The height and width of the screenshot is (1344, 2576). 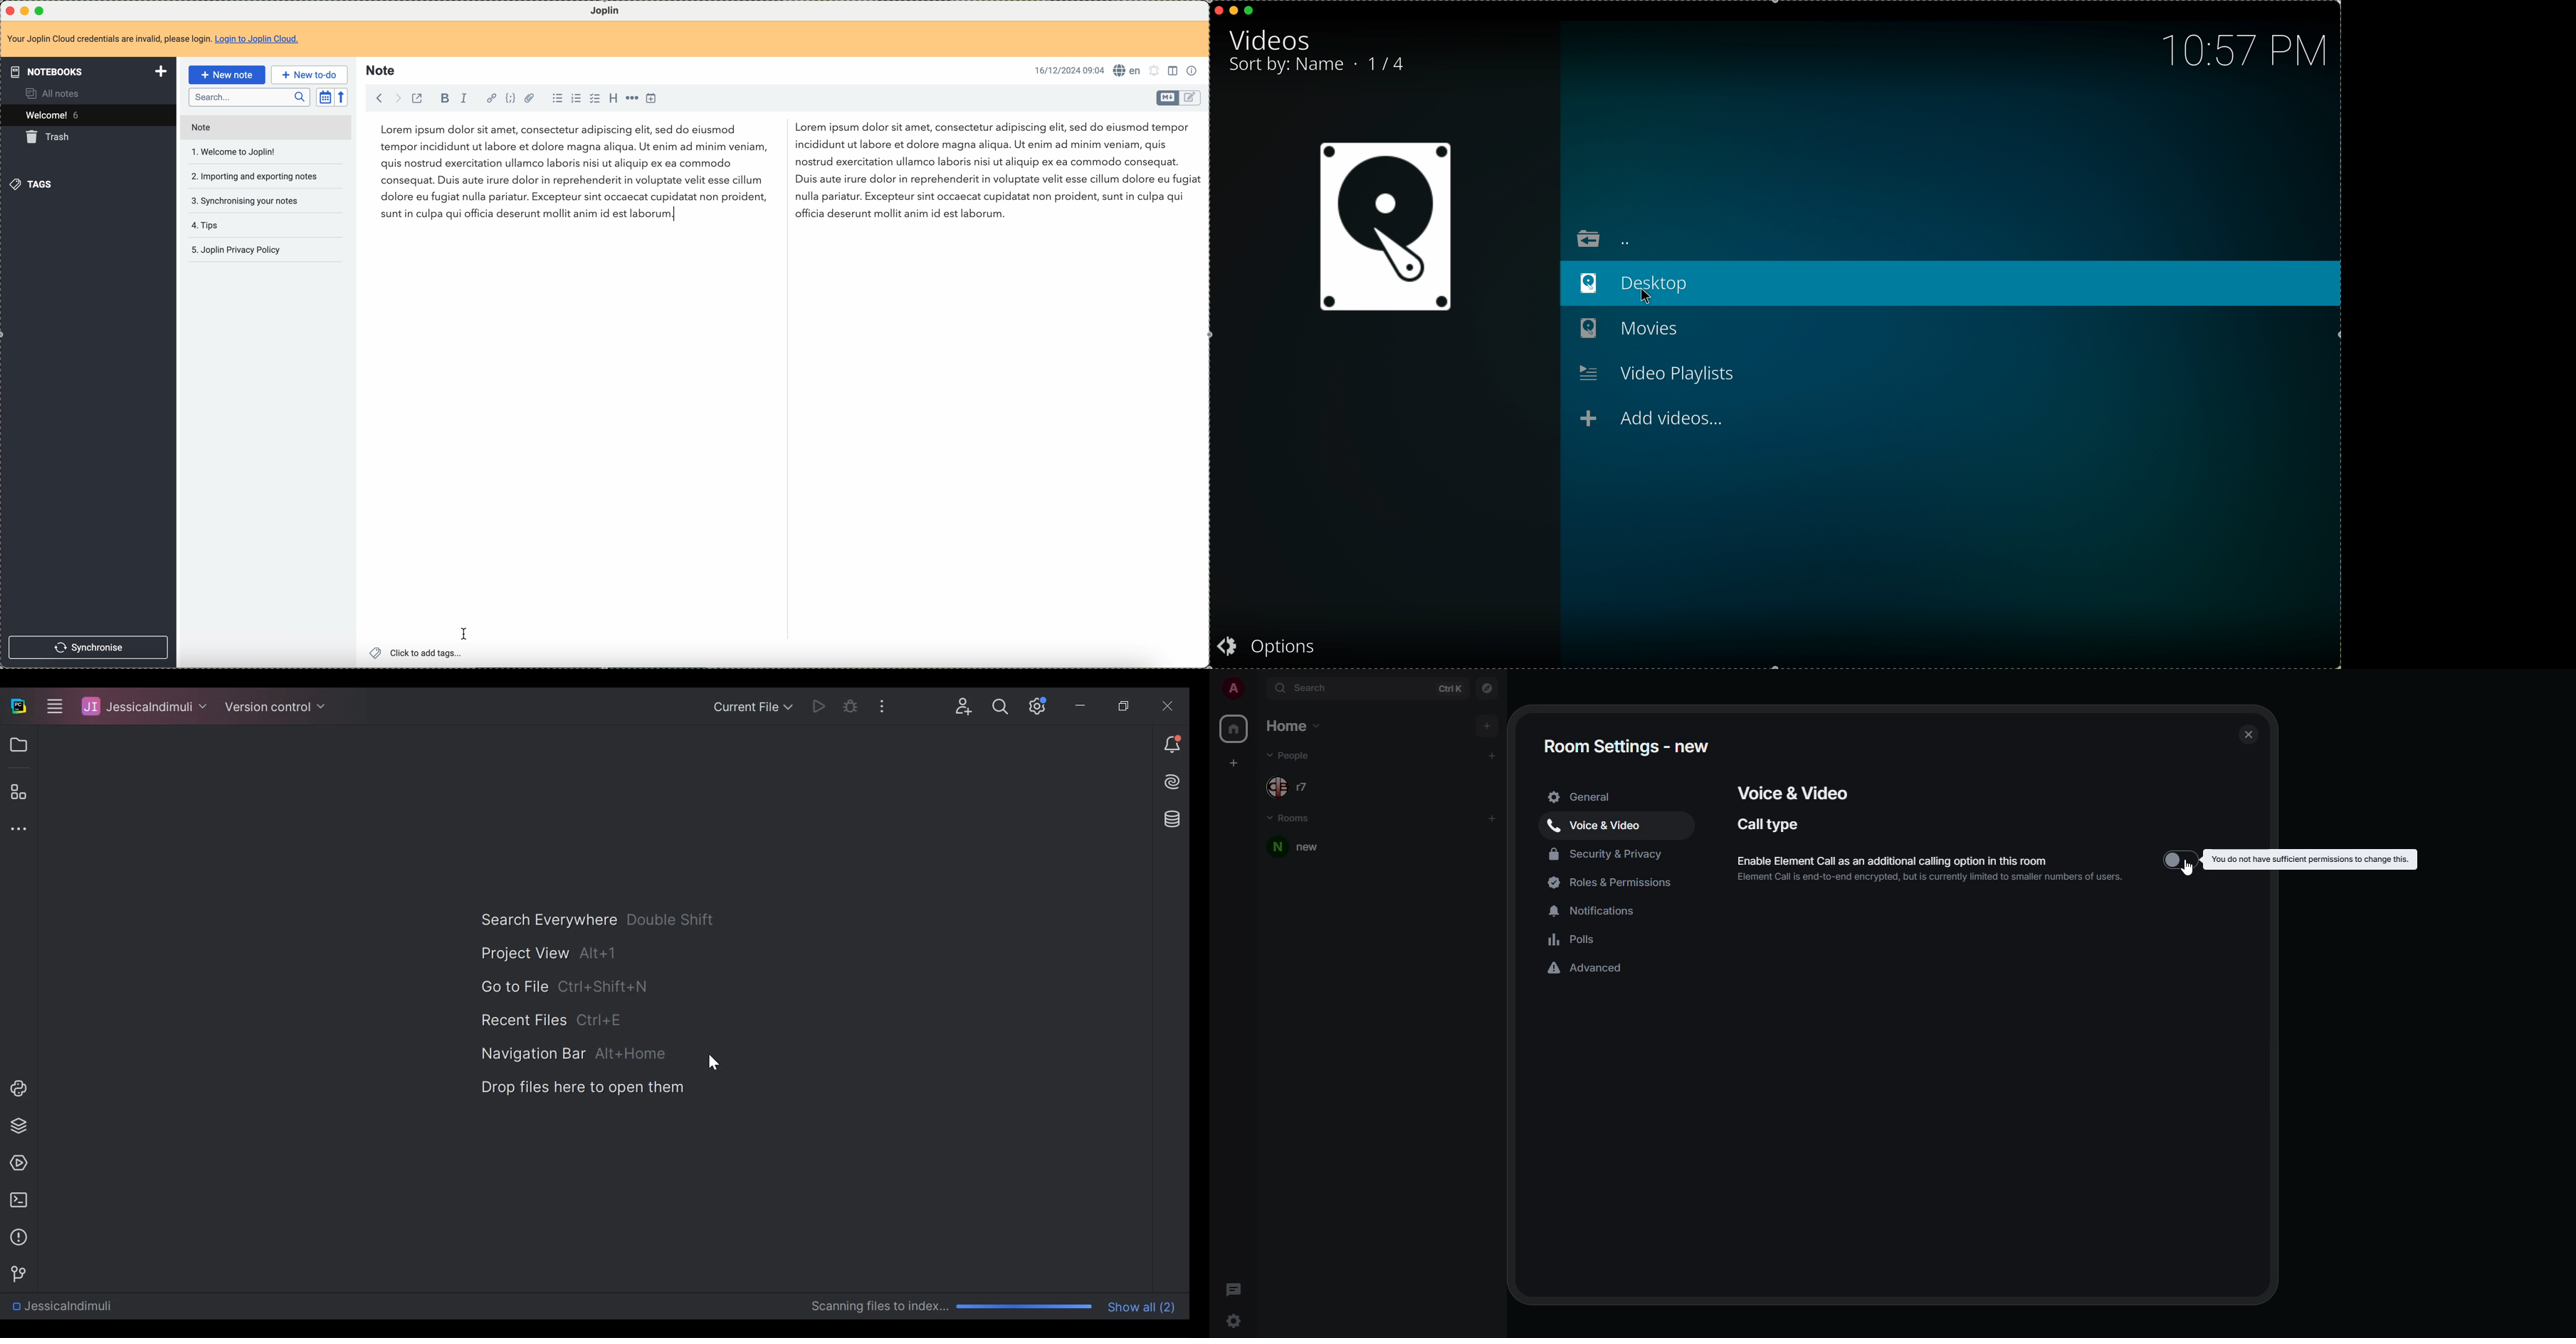 What do you see at coordinates (237, 249) in the screenshot?
I see `Joplin privacy policy` at bounding box center [237, 249].